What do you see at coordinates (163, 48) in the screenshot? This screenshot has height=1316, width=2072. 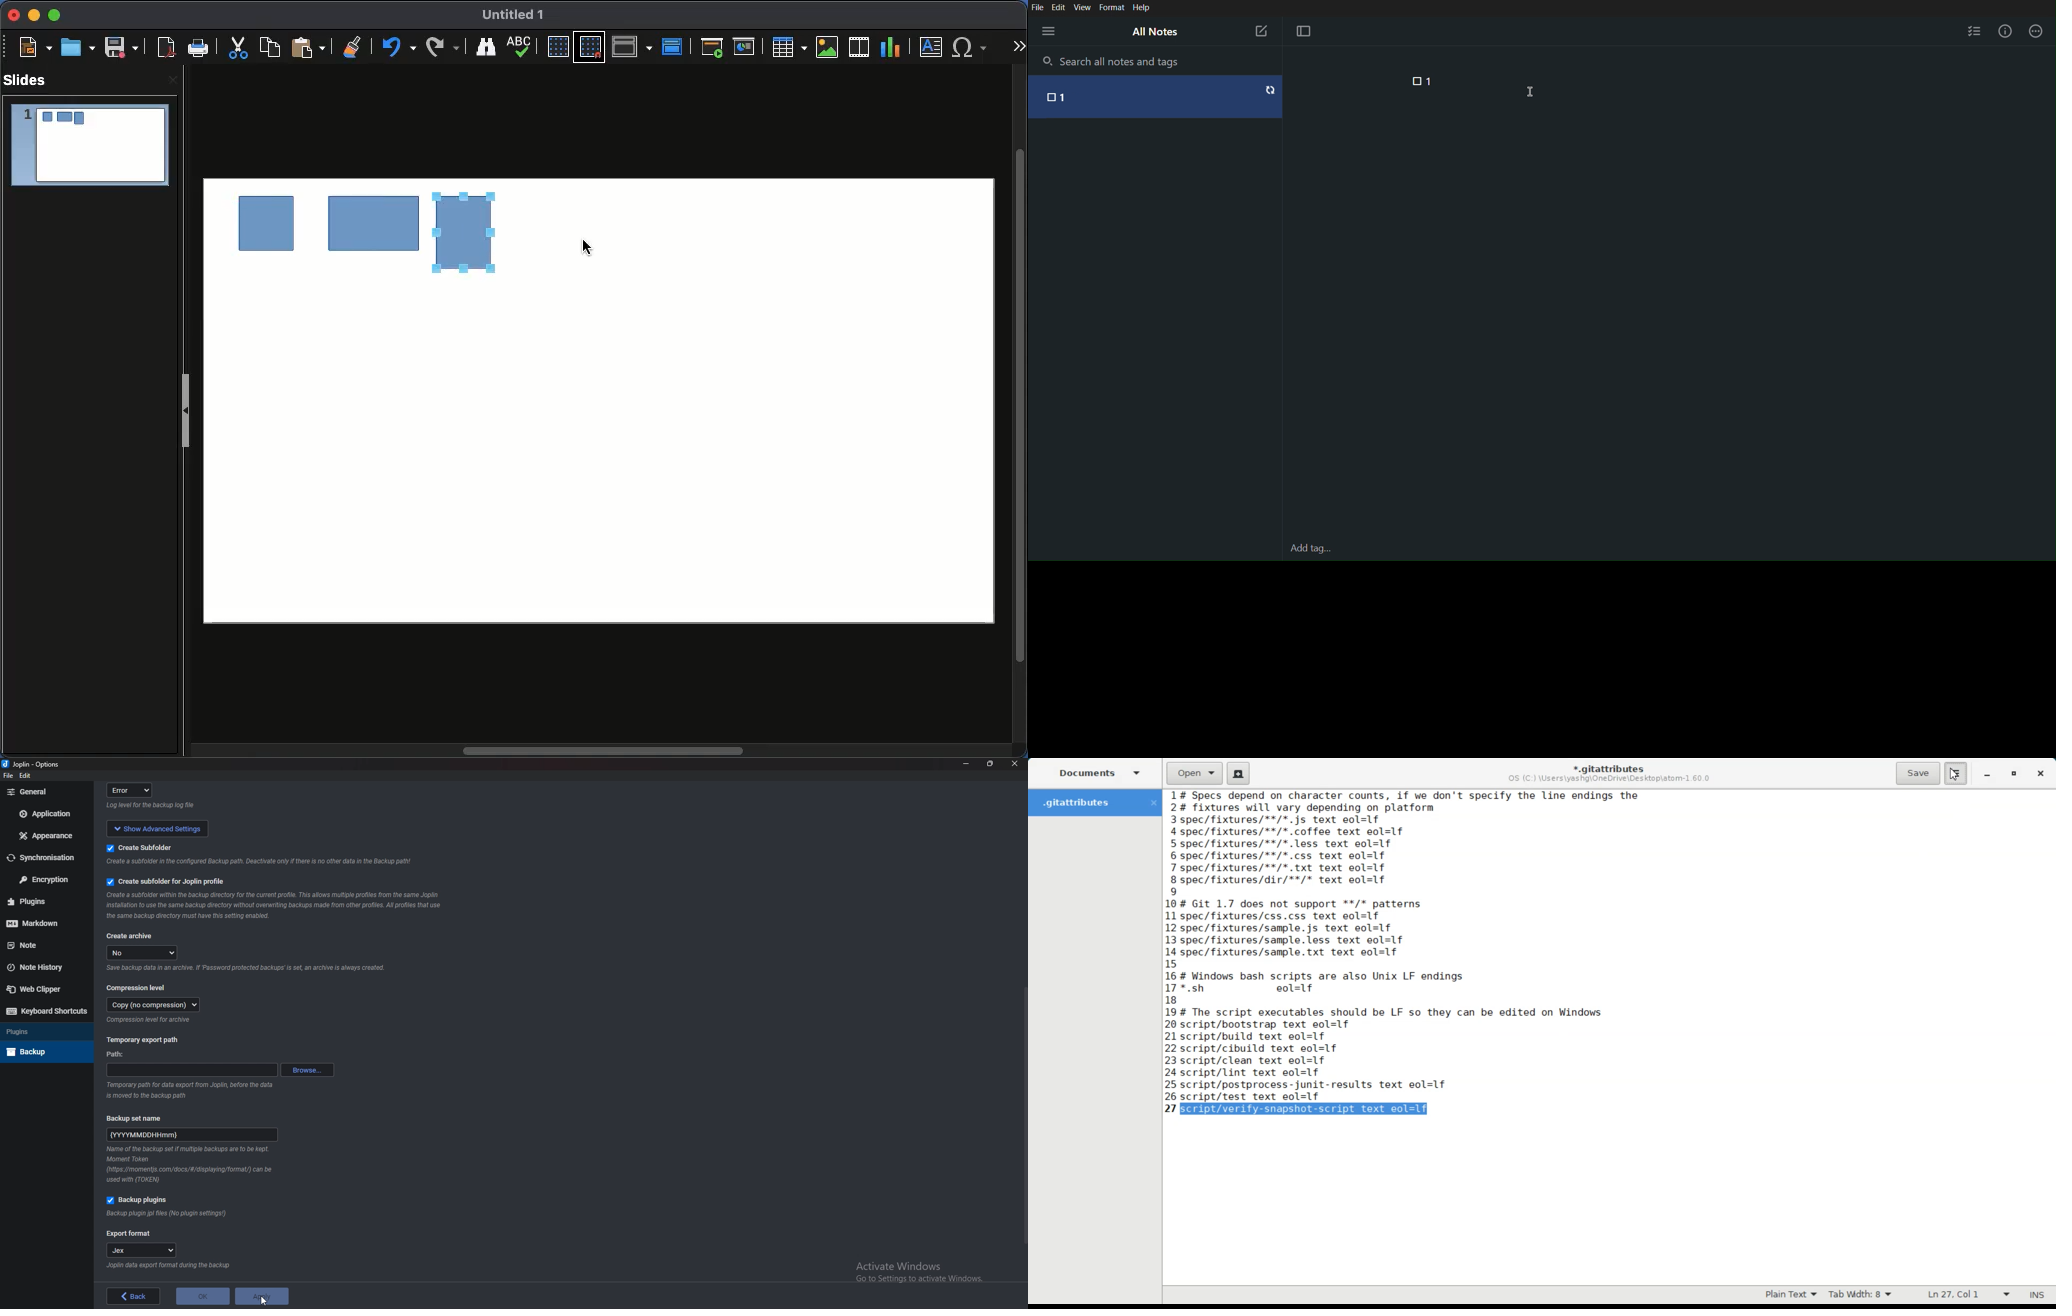 I see `Export as PDF` at bounding box center [163, 48].